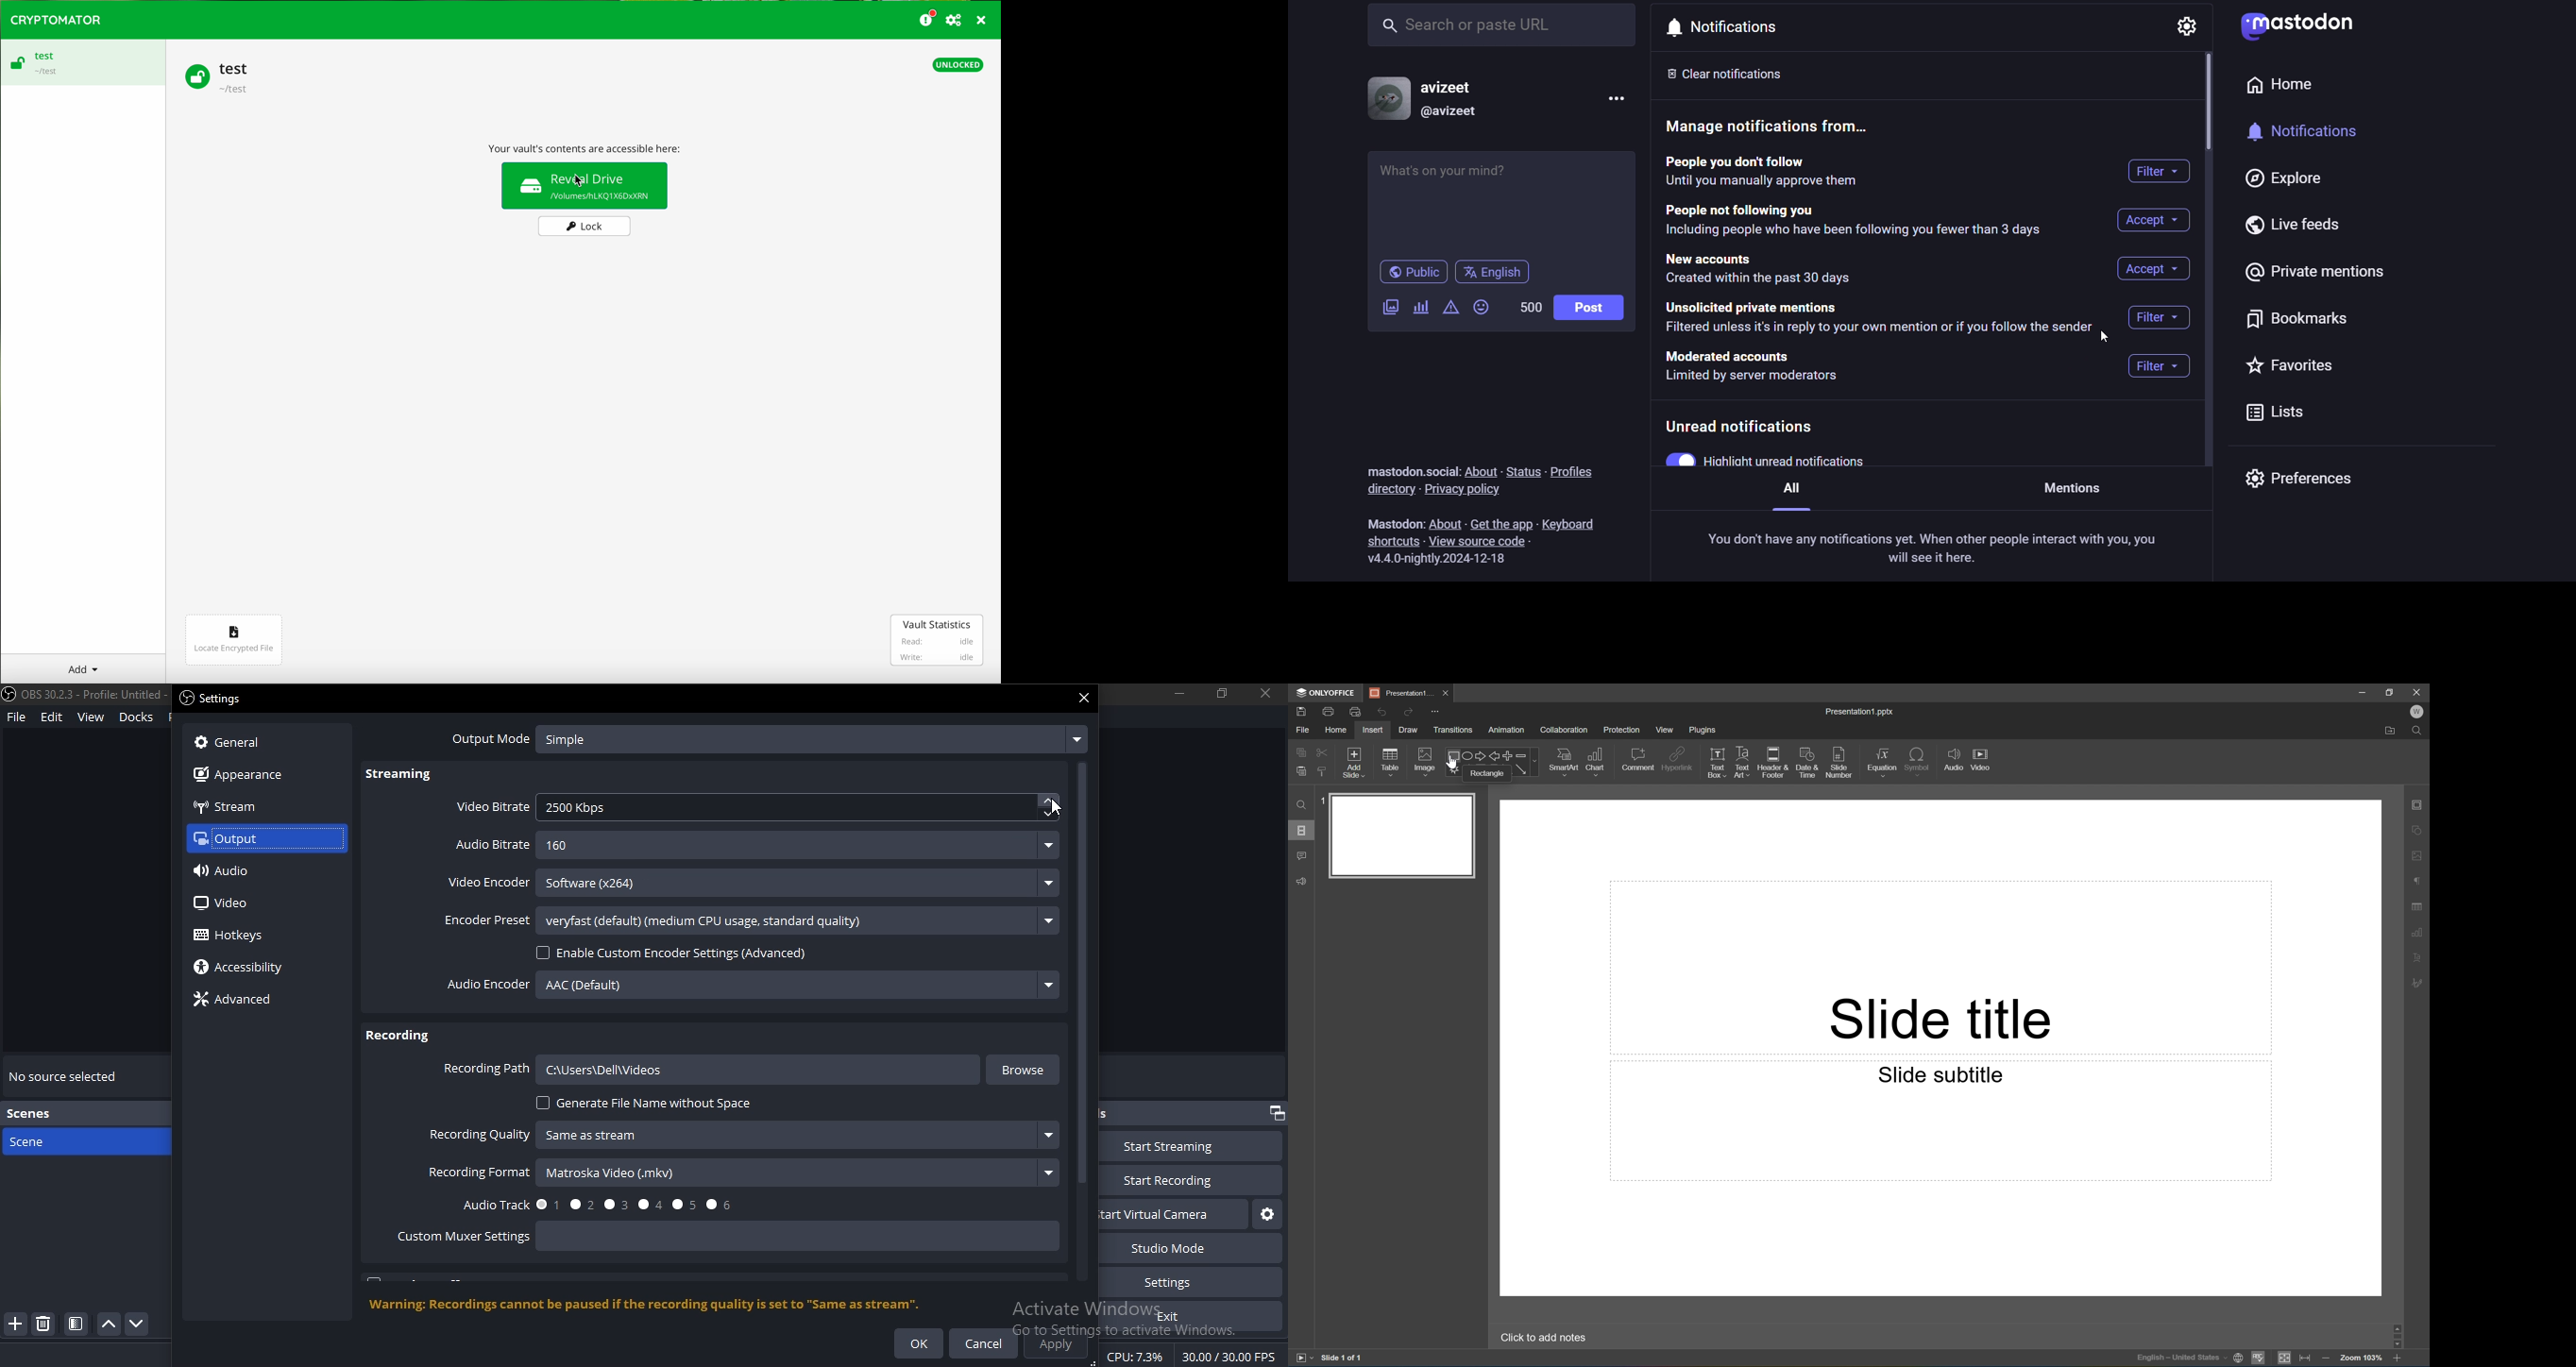 The height and width of the screenshot is (1372, 2576). I want to click on apply , so click(1054, 1345).